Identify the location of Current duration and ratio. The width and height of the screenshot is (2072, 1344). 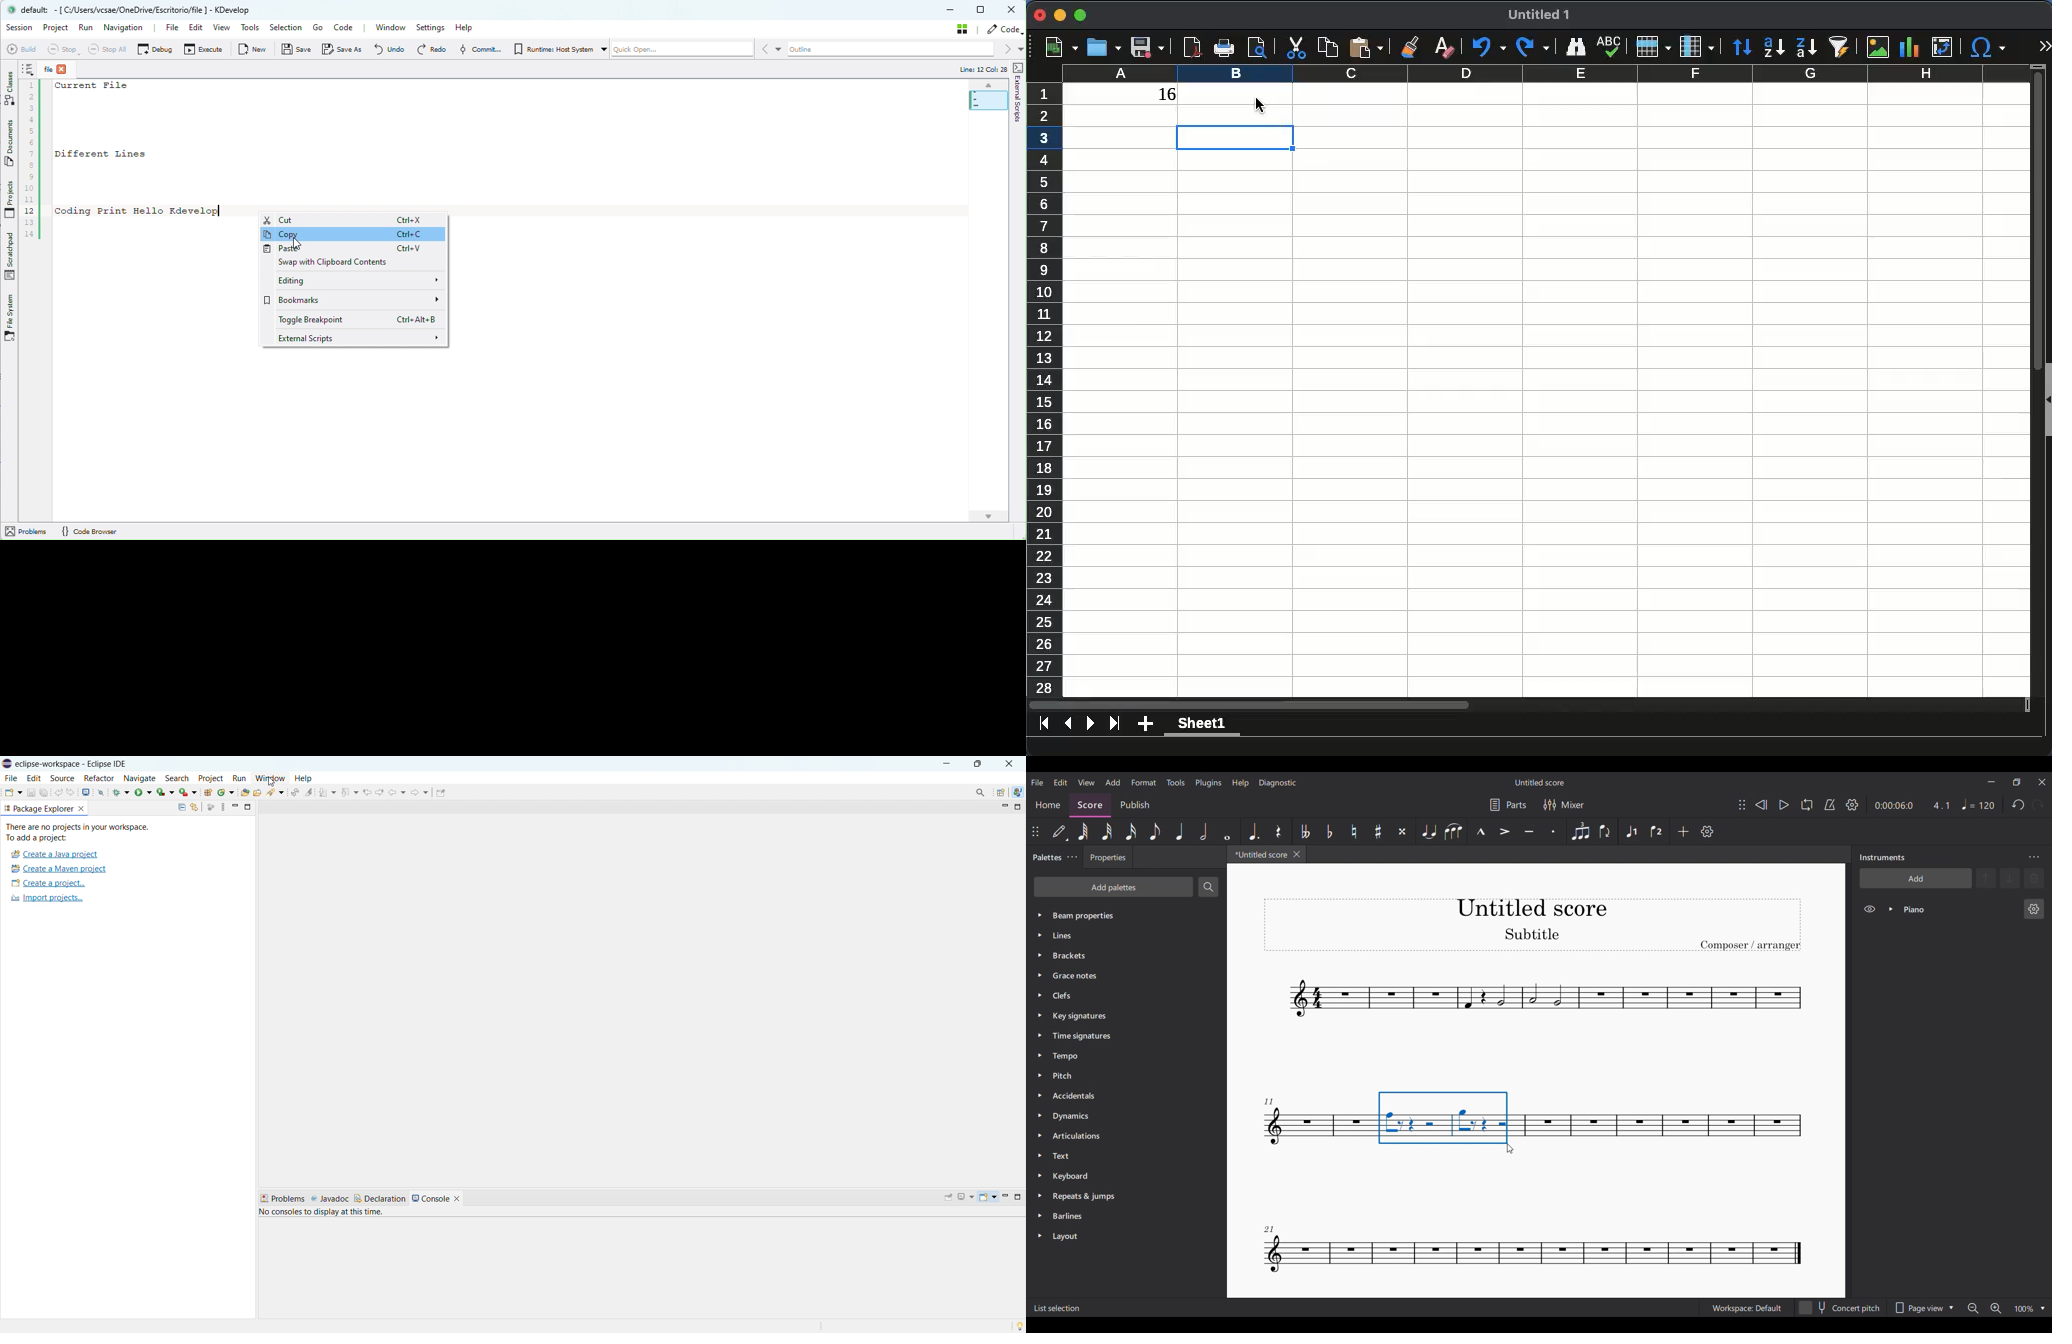
(1912, 806).